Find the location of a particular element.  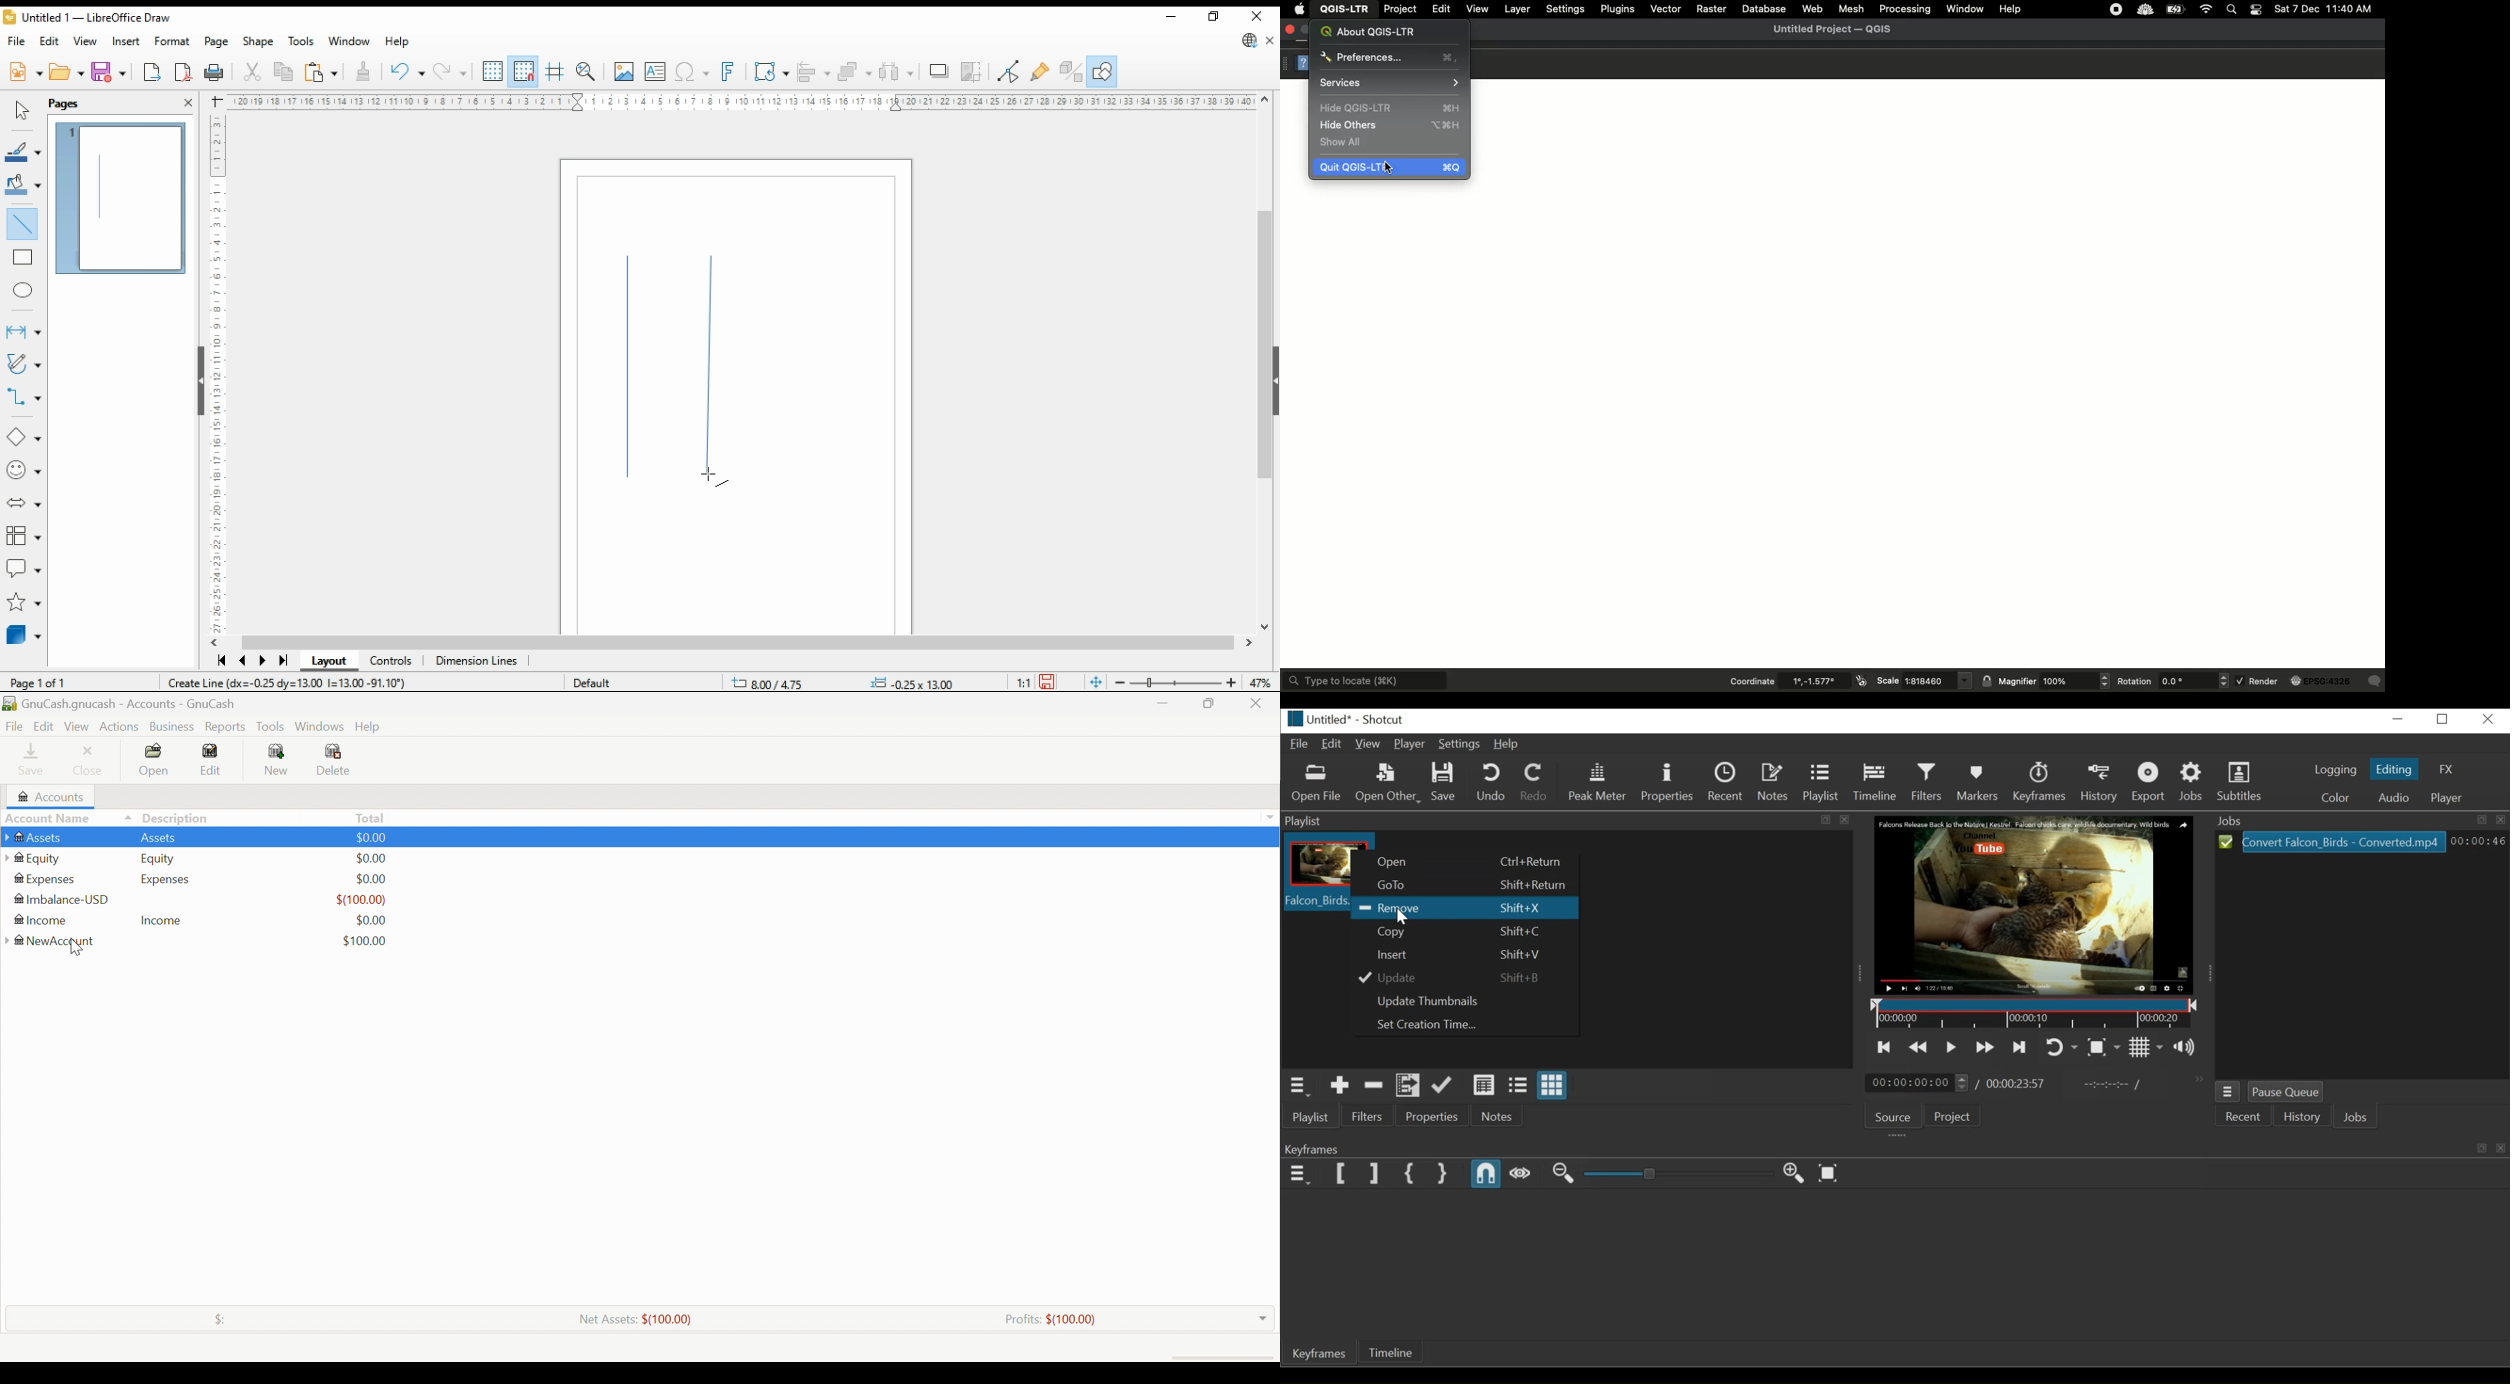

Window is located at coordinates (1965, 8).